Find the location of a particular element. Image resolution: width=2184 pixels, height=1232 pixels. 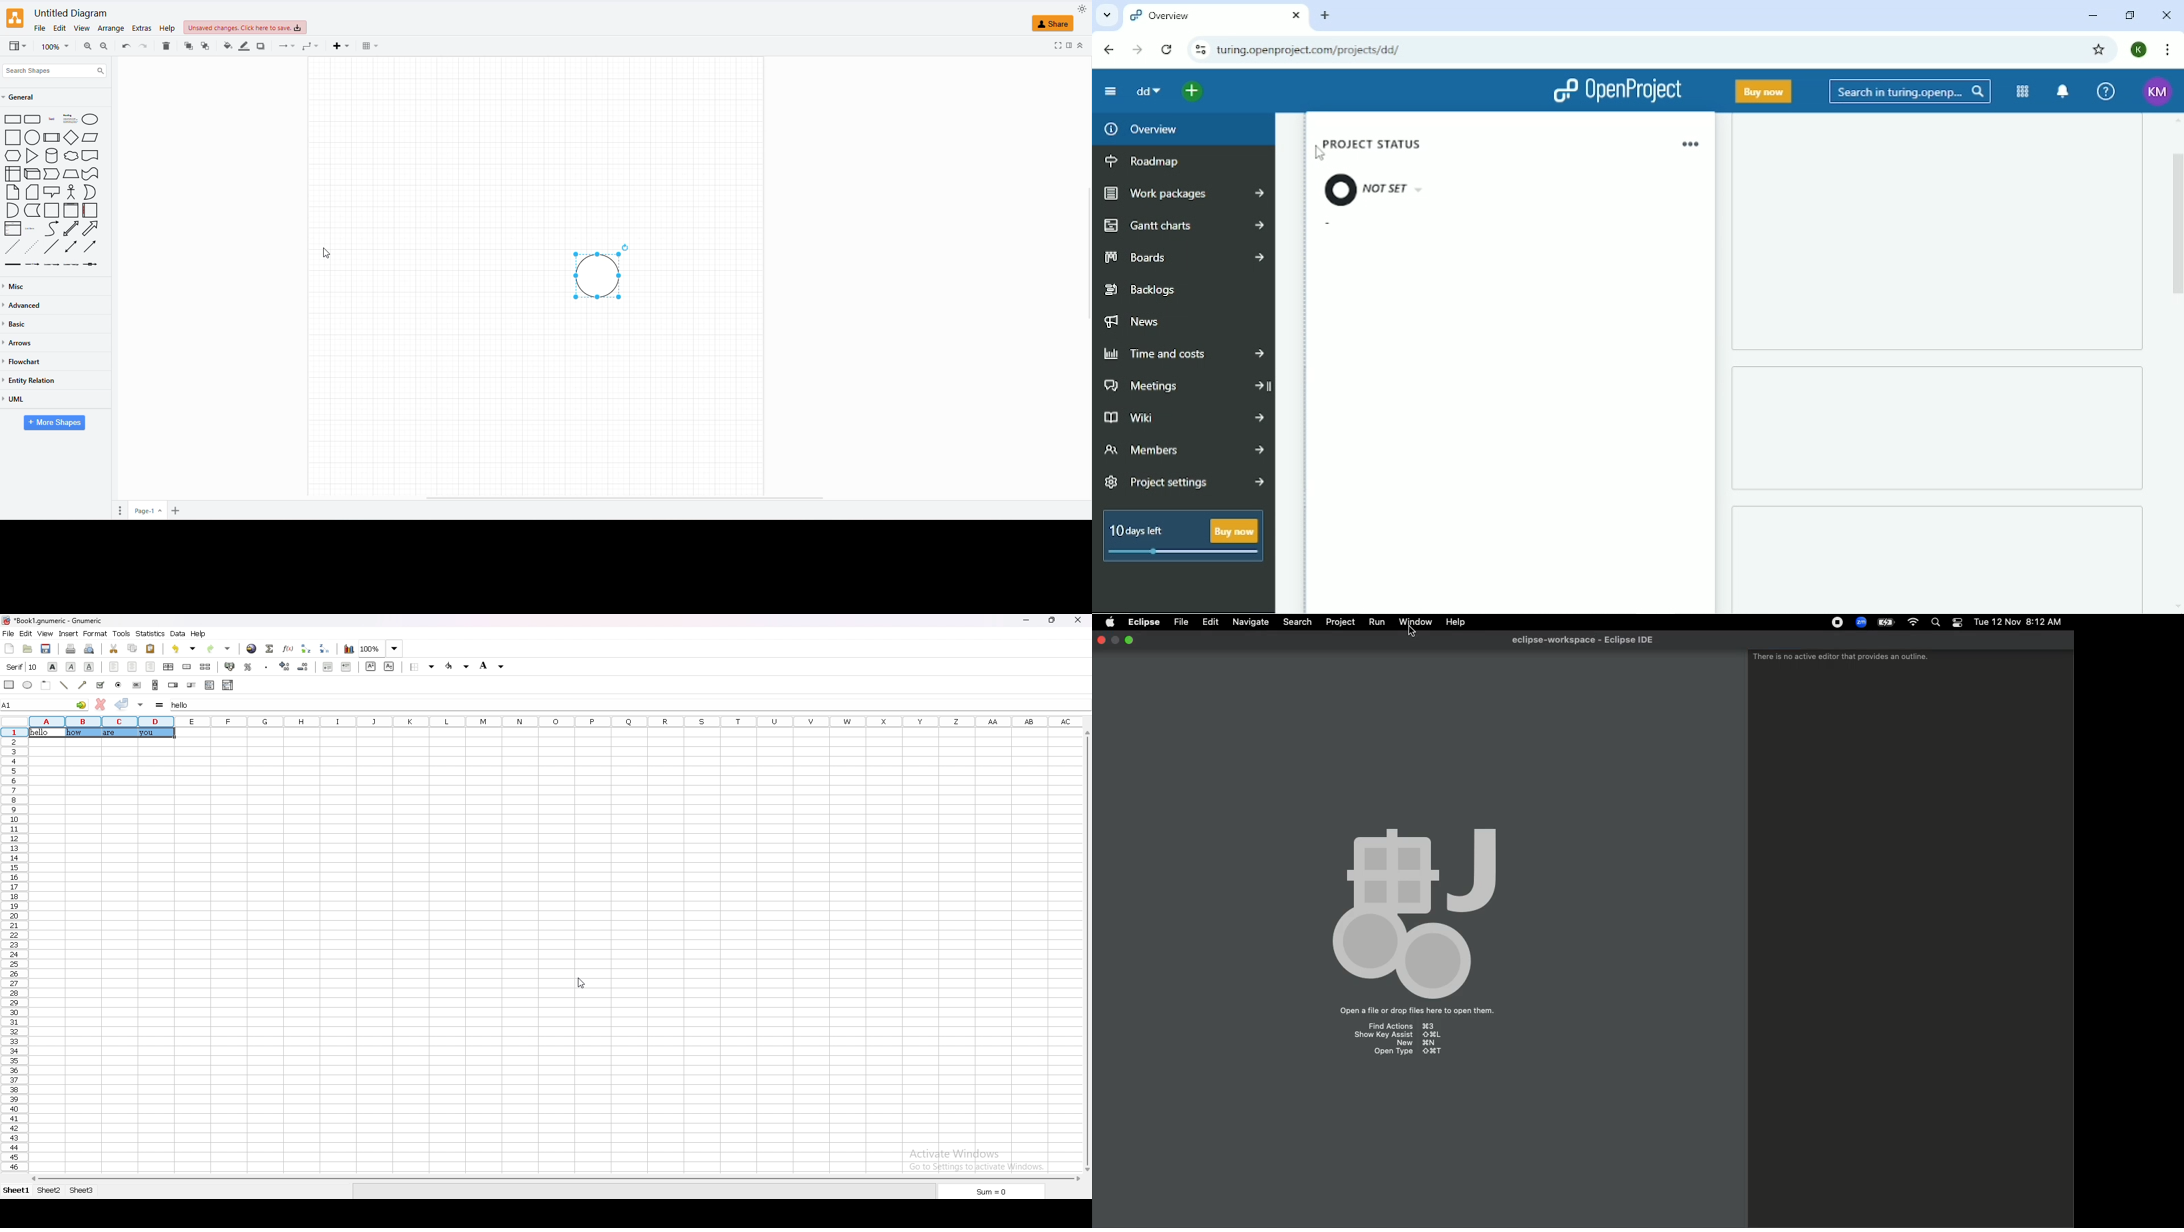

DOCUMENT is located at coordinates (90, 155).